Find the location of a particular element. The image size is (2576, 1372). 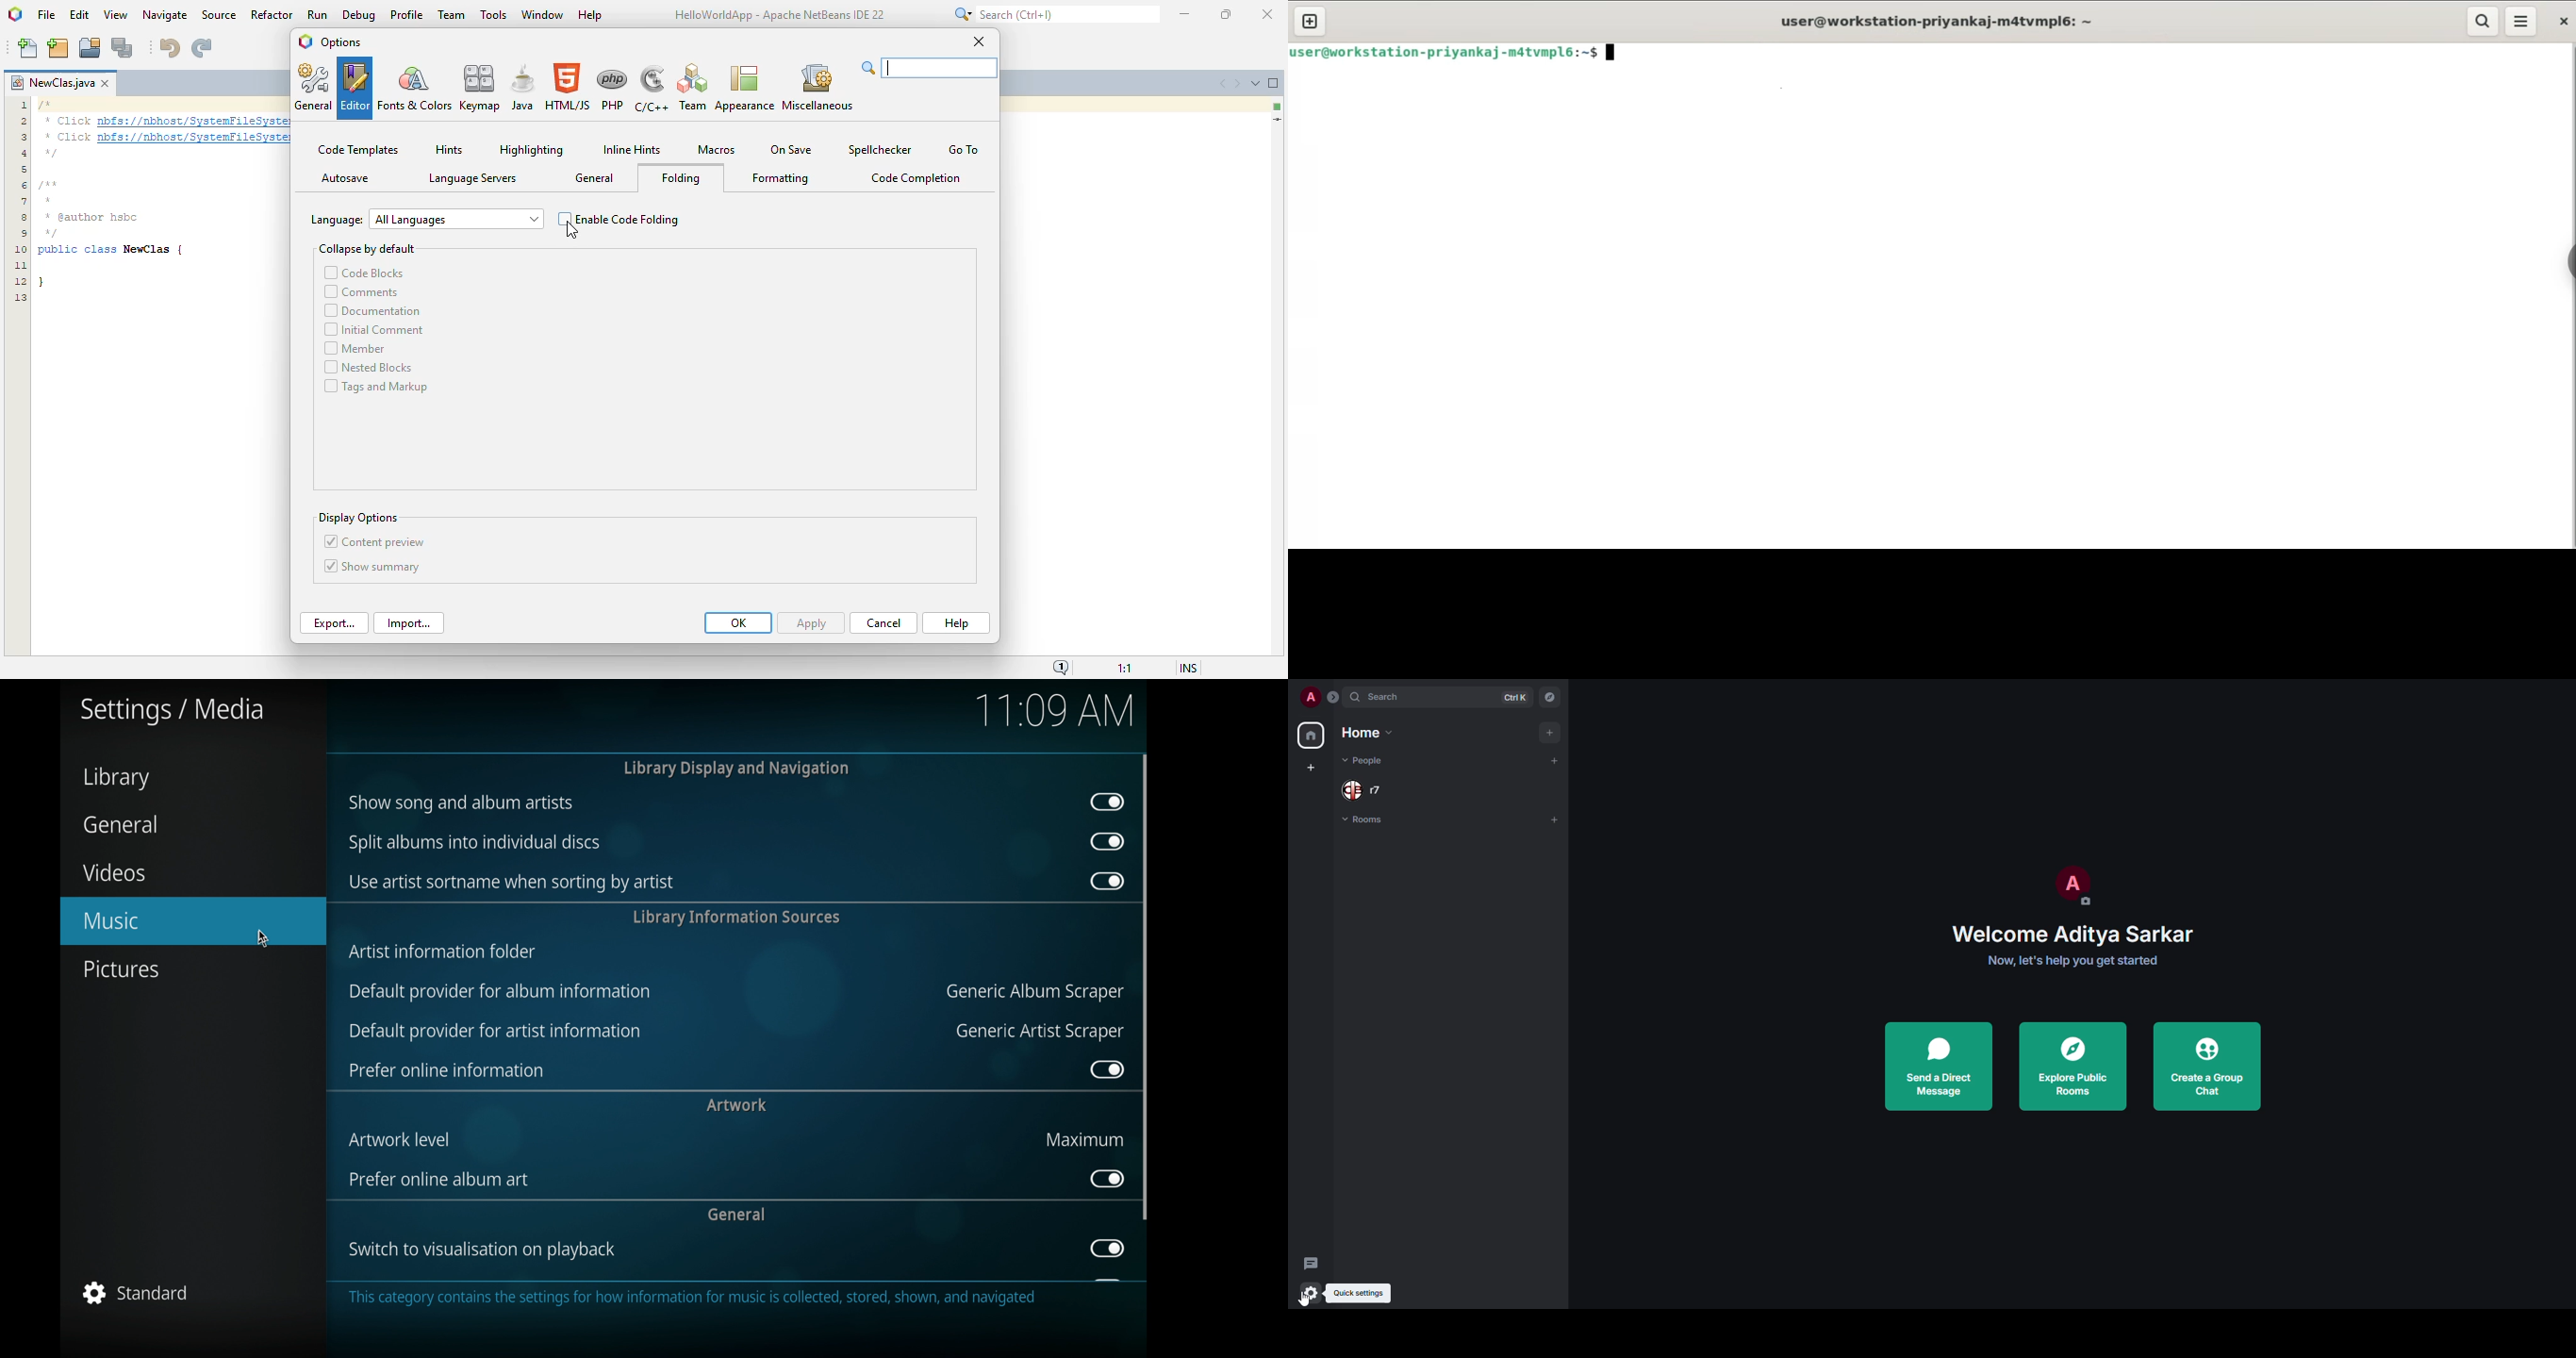

use artists sort name when sorting by artist is located at coordinates (512, 882).